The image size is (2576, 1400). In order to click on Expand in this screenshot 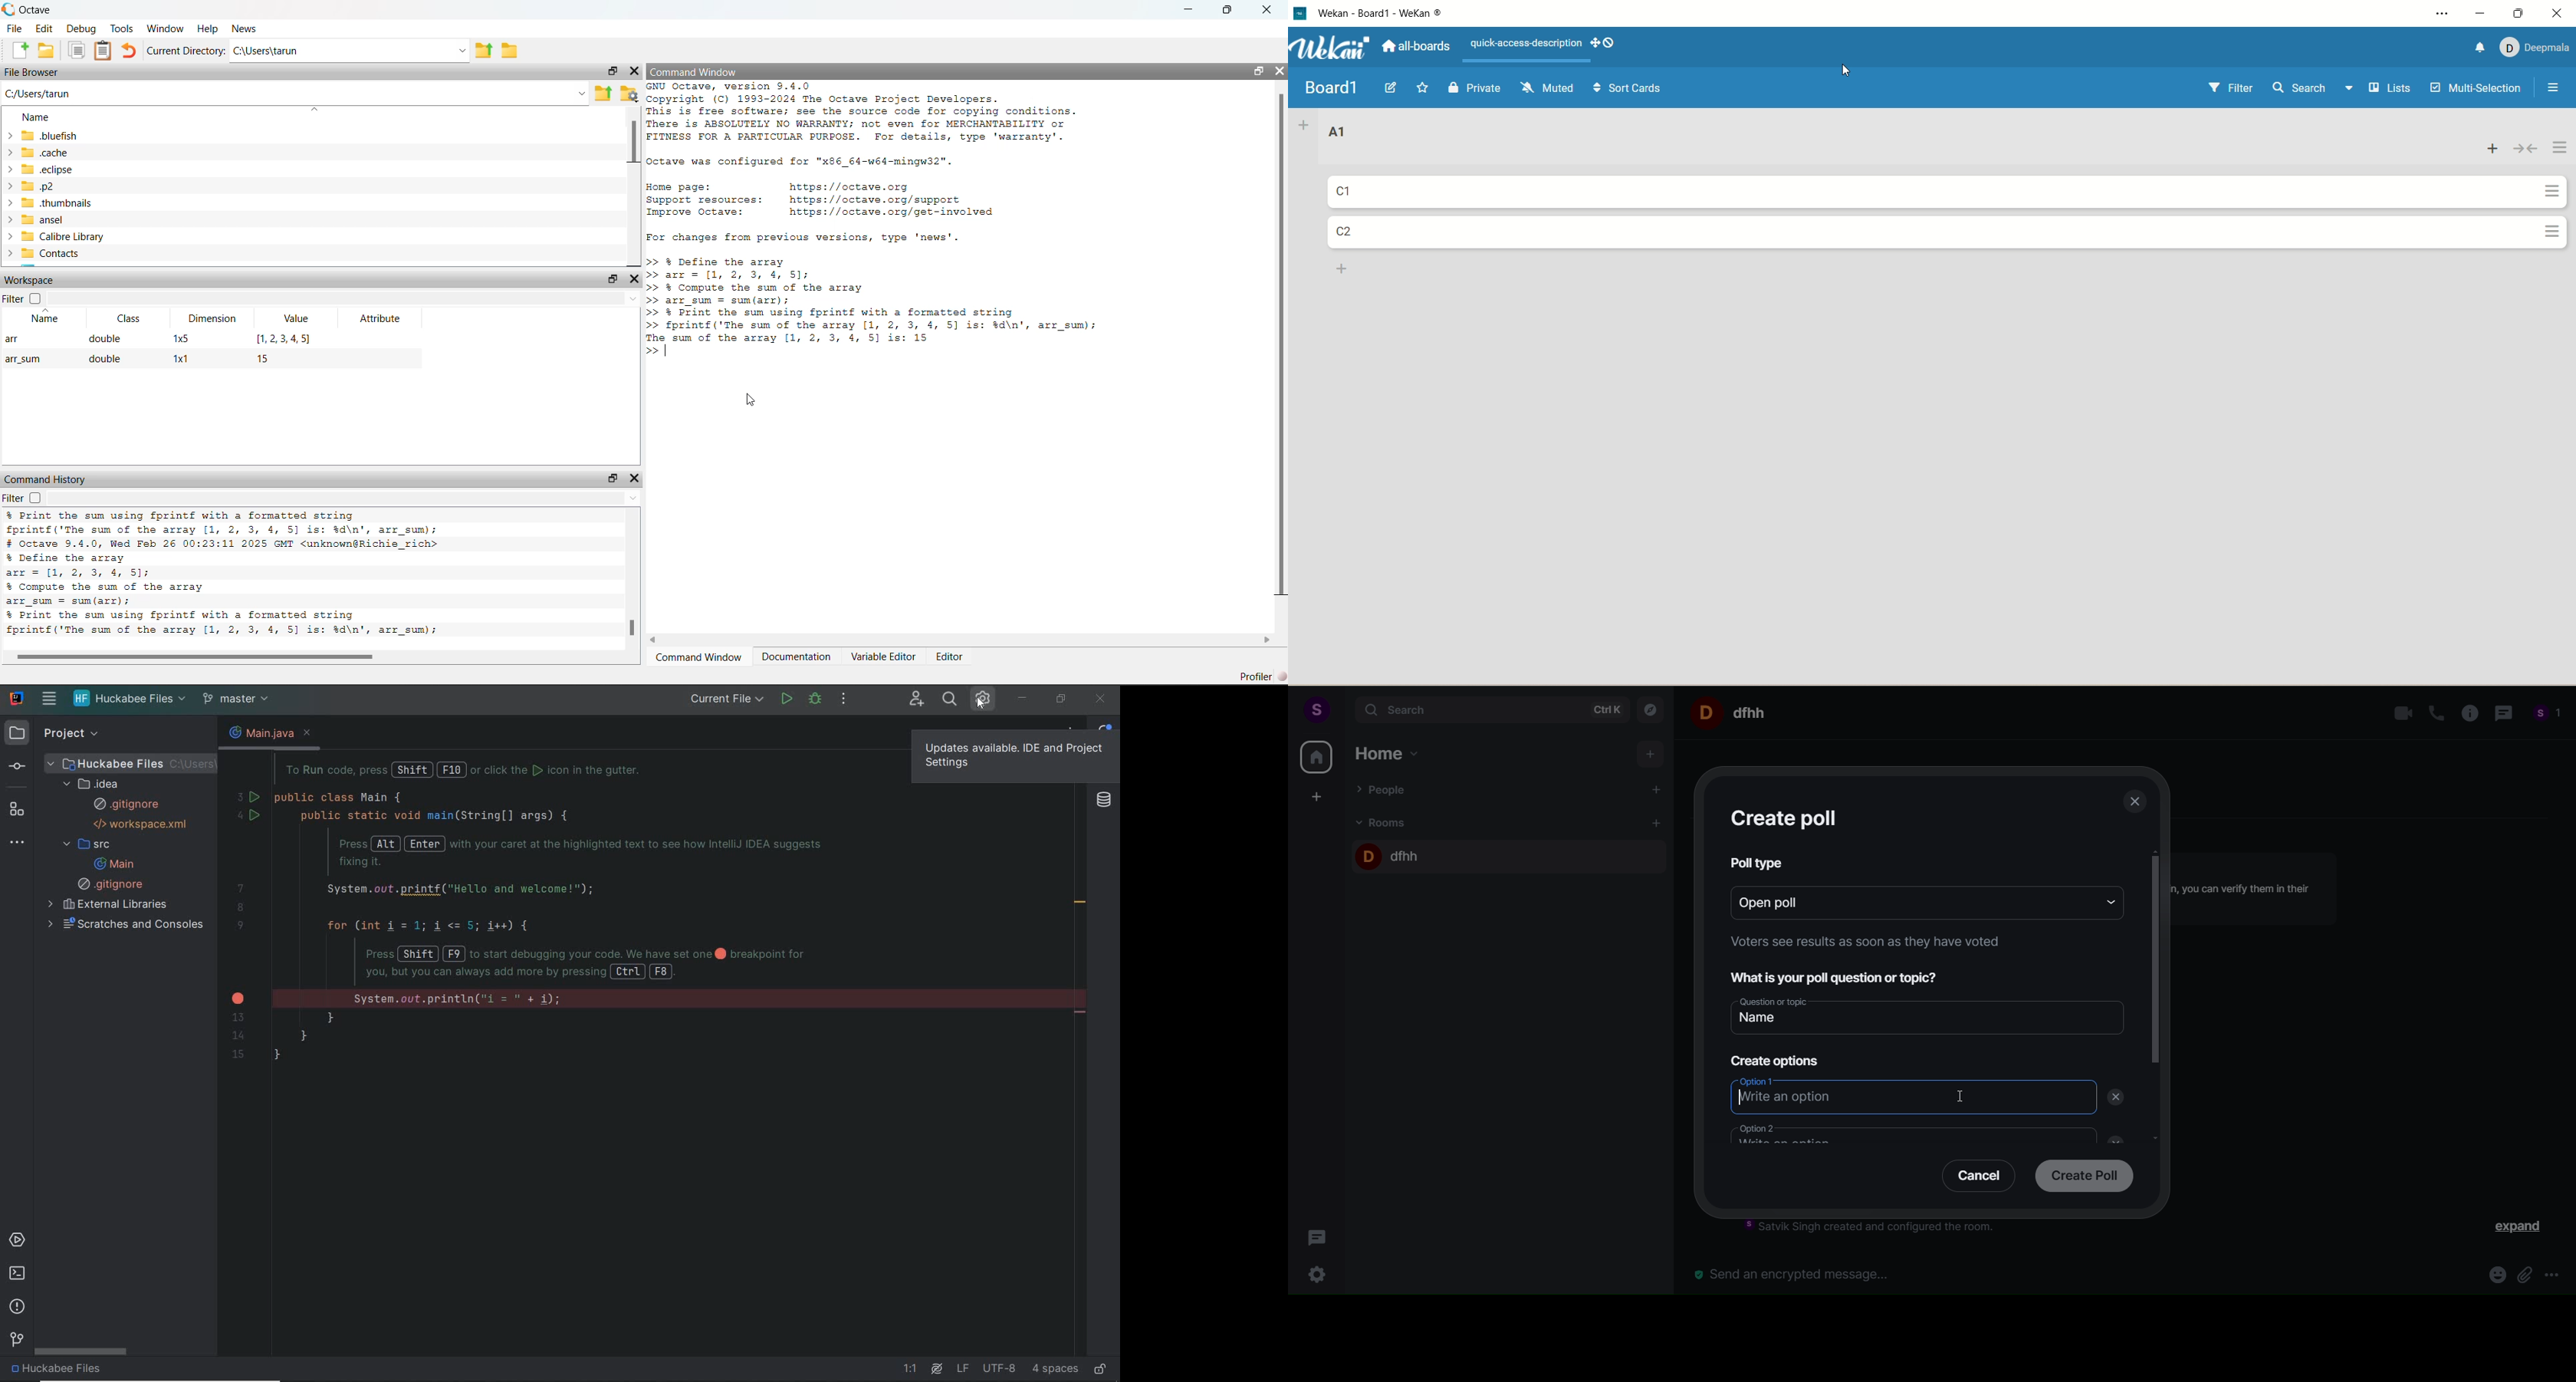, I will do `click(2510, 1230)`.